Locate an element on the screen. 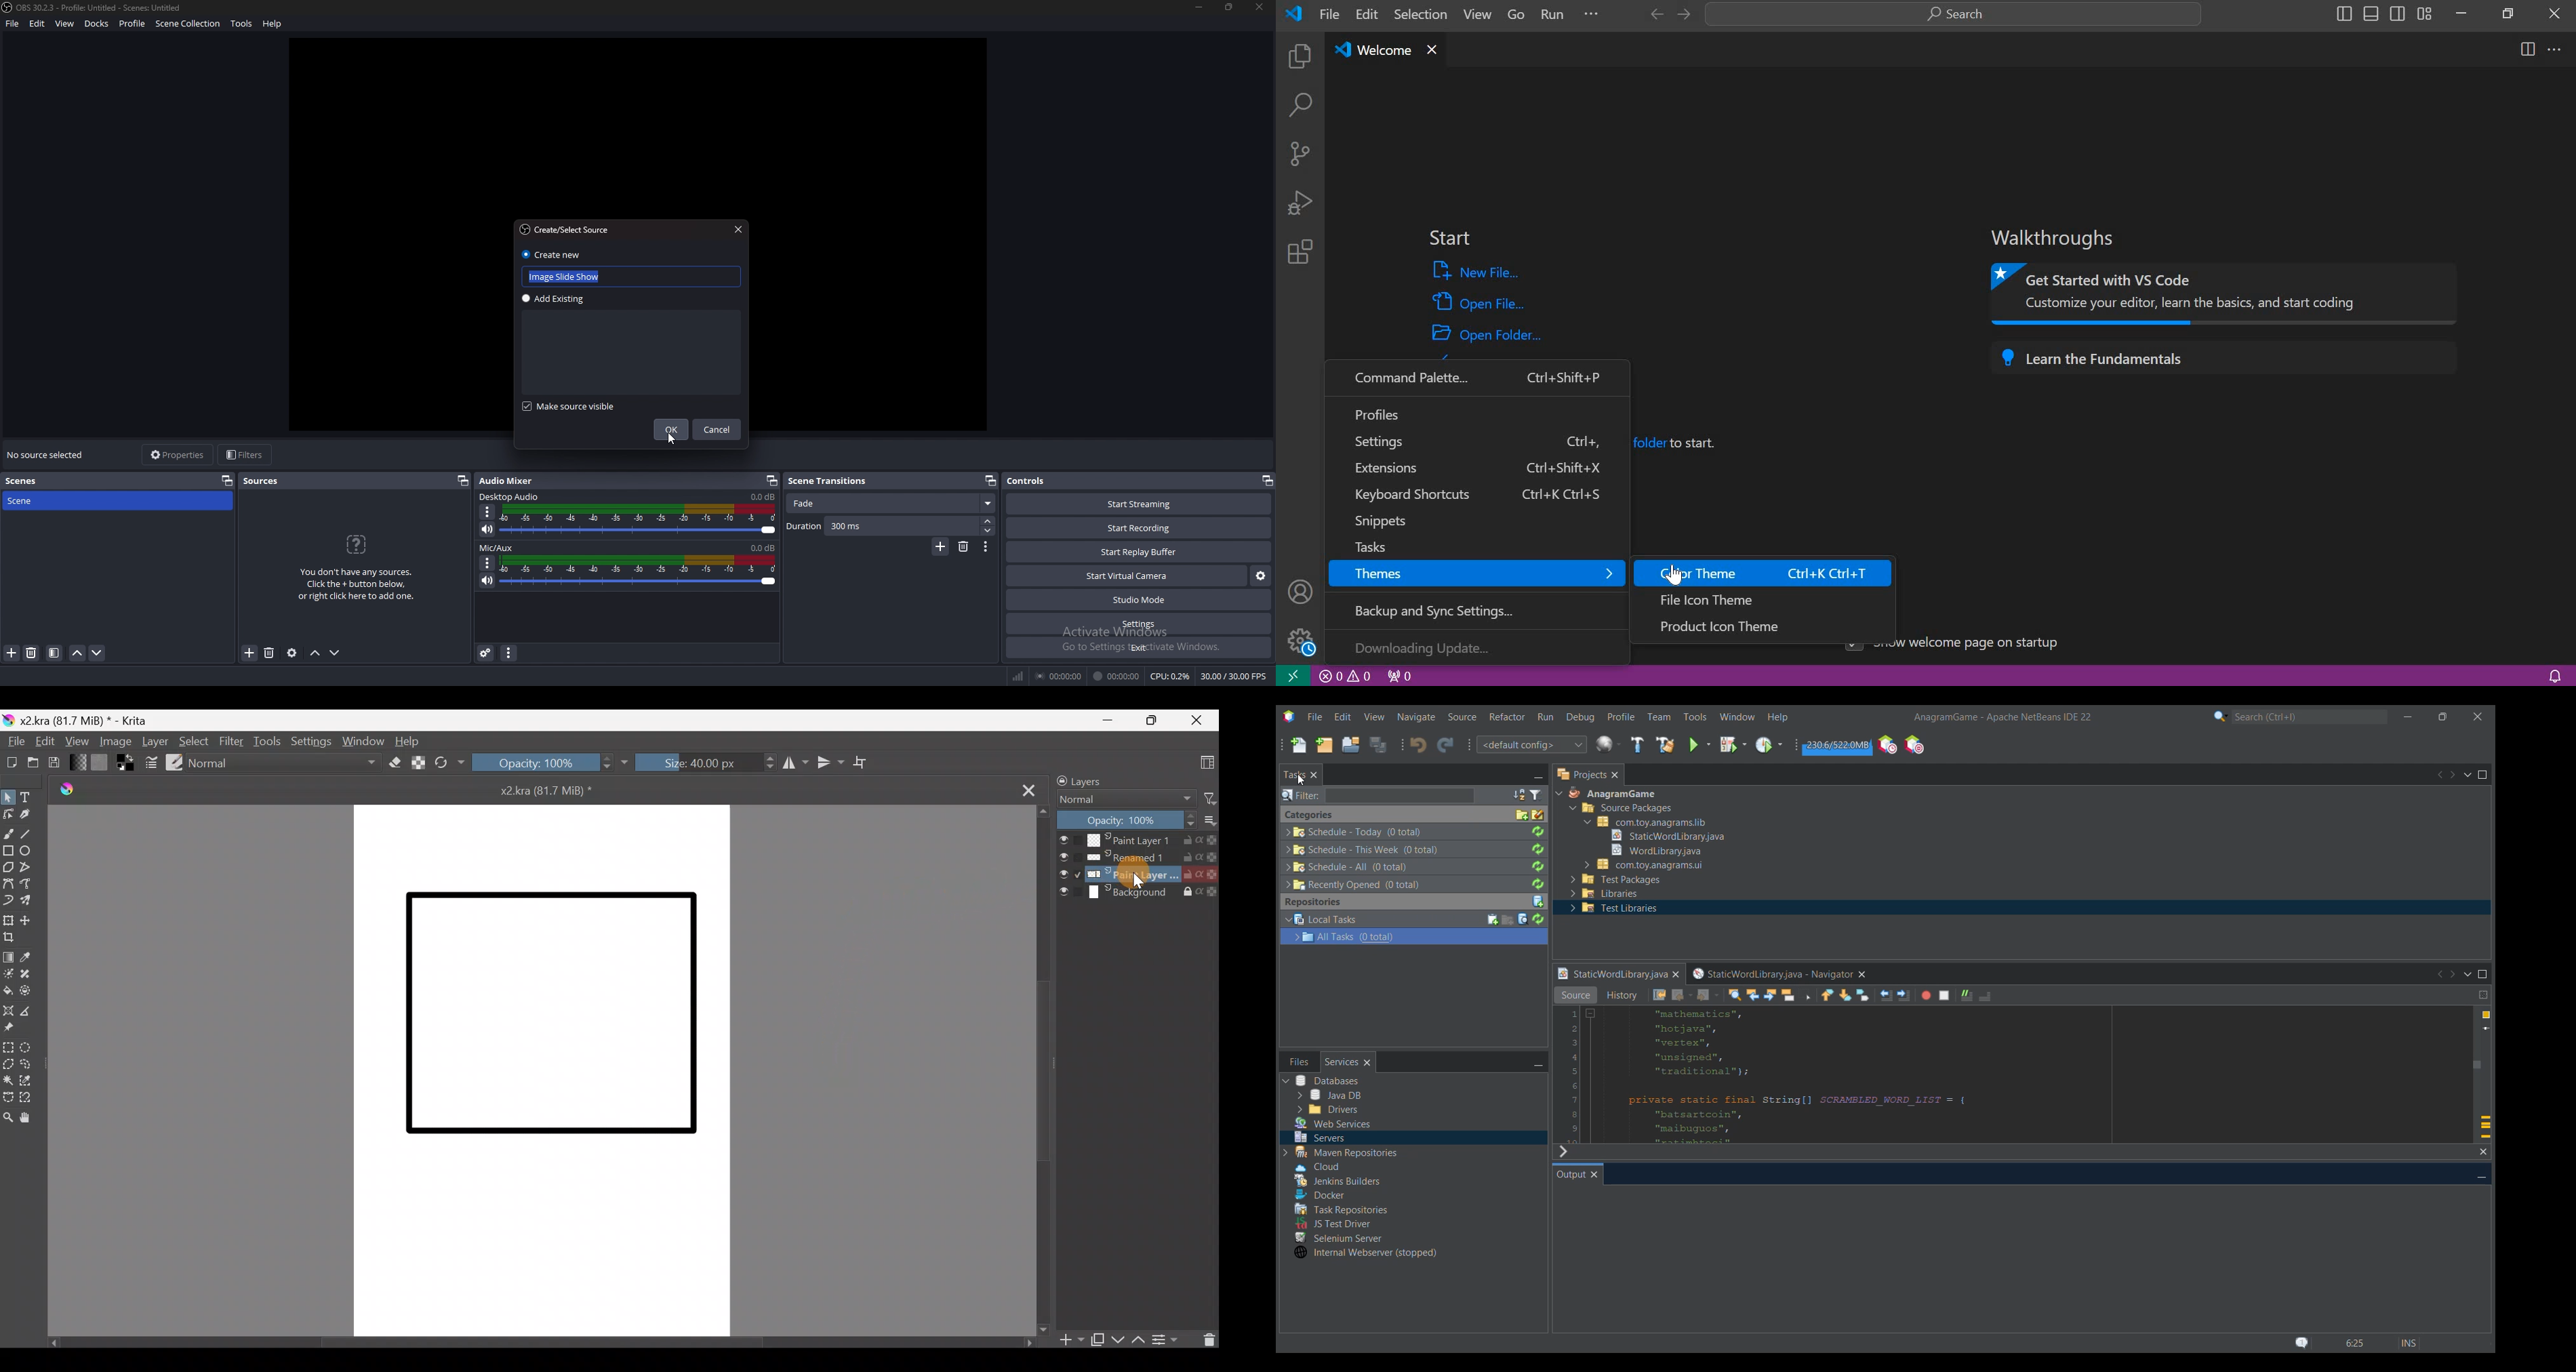 The width and height of the screenshot is (2576, 1372). Run main project is located at coordinates (1699, 745).